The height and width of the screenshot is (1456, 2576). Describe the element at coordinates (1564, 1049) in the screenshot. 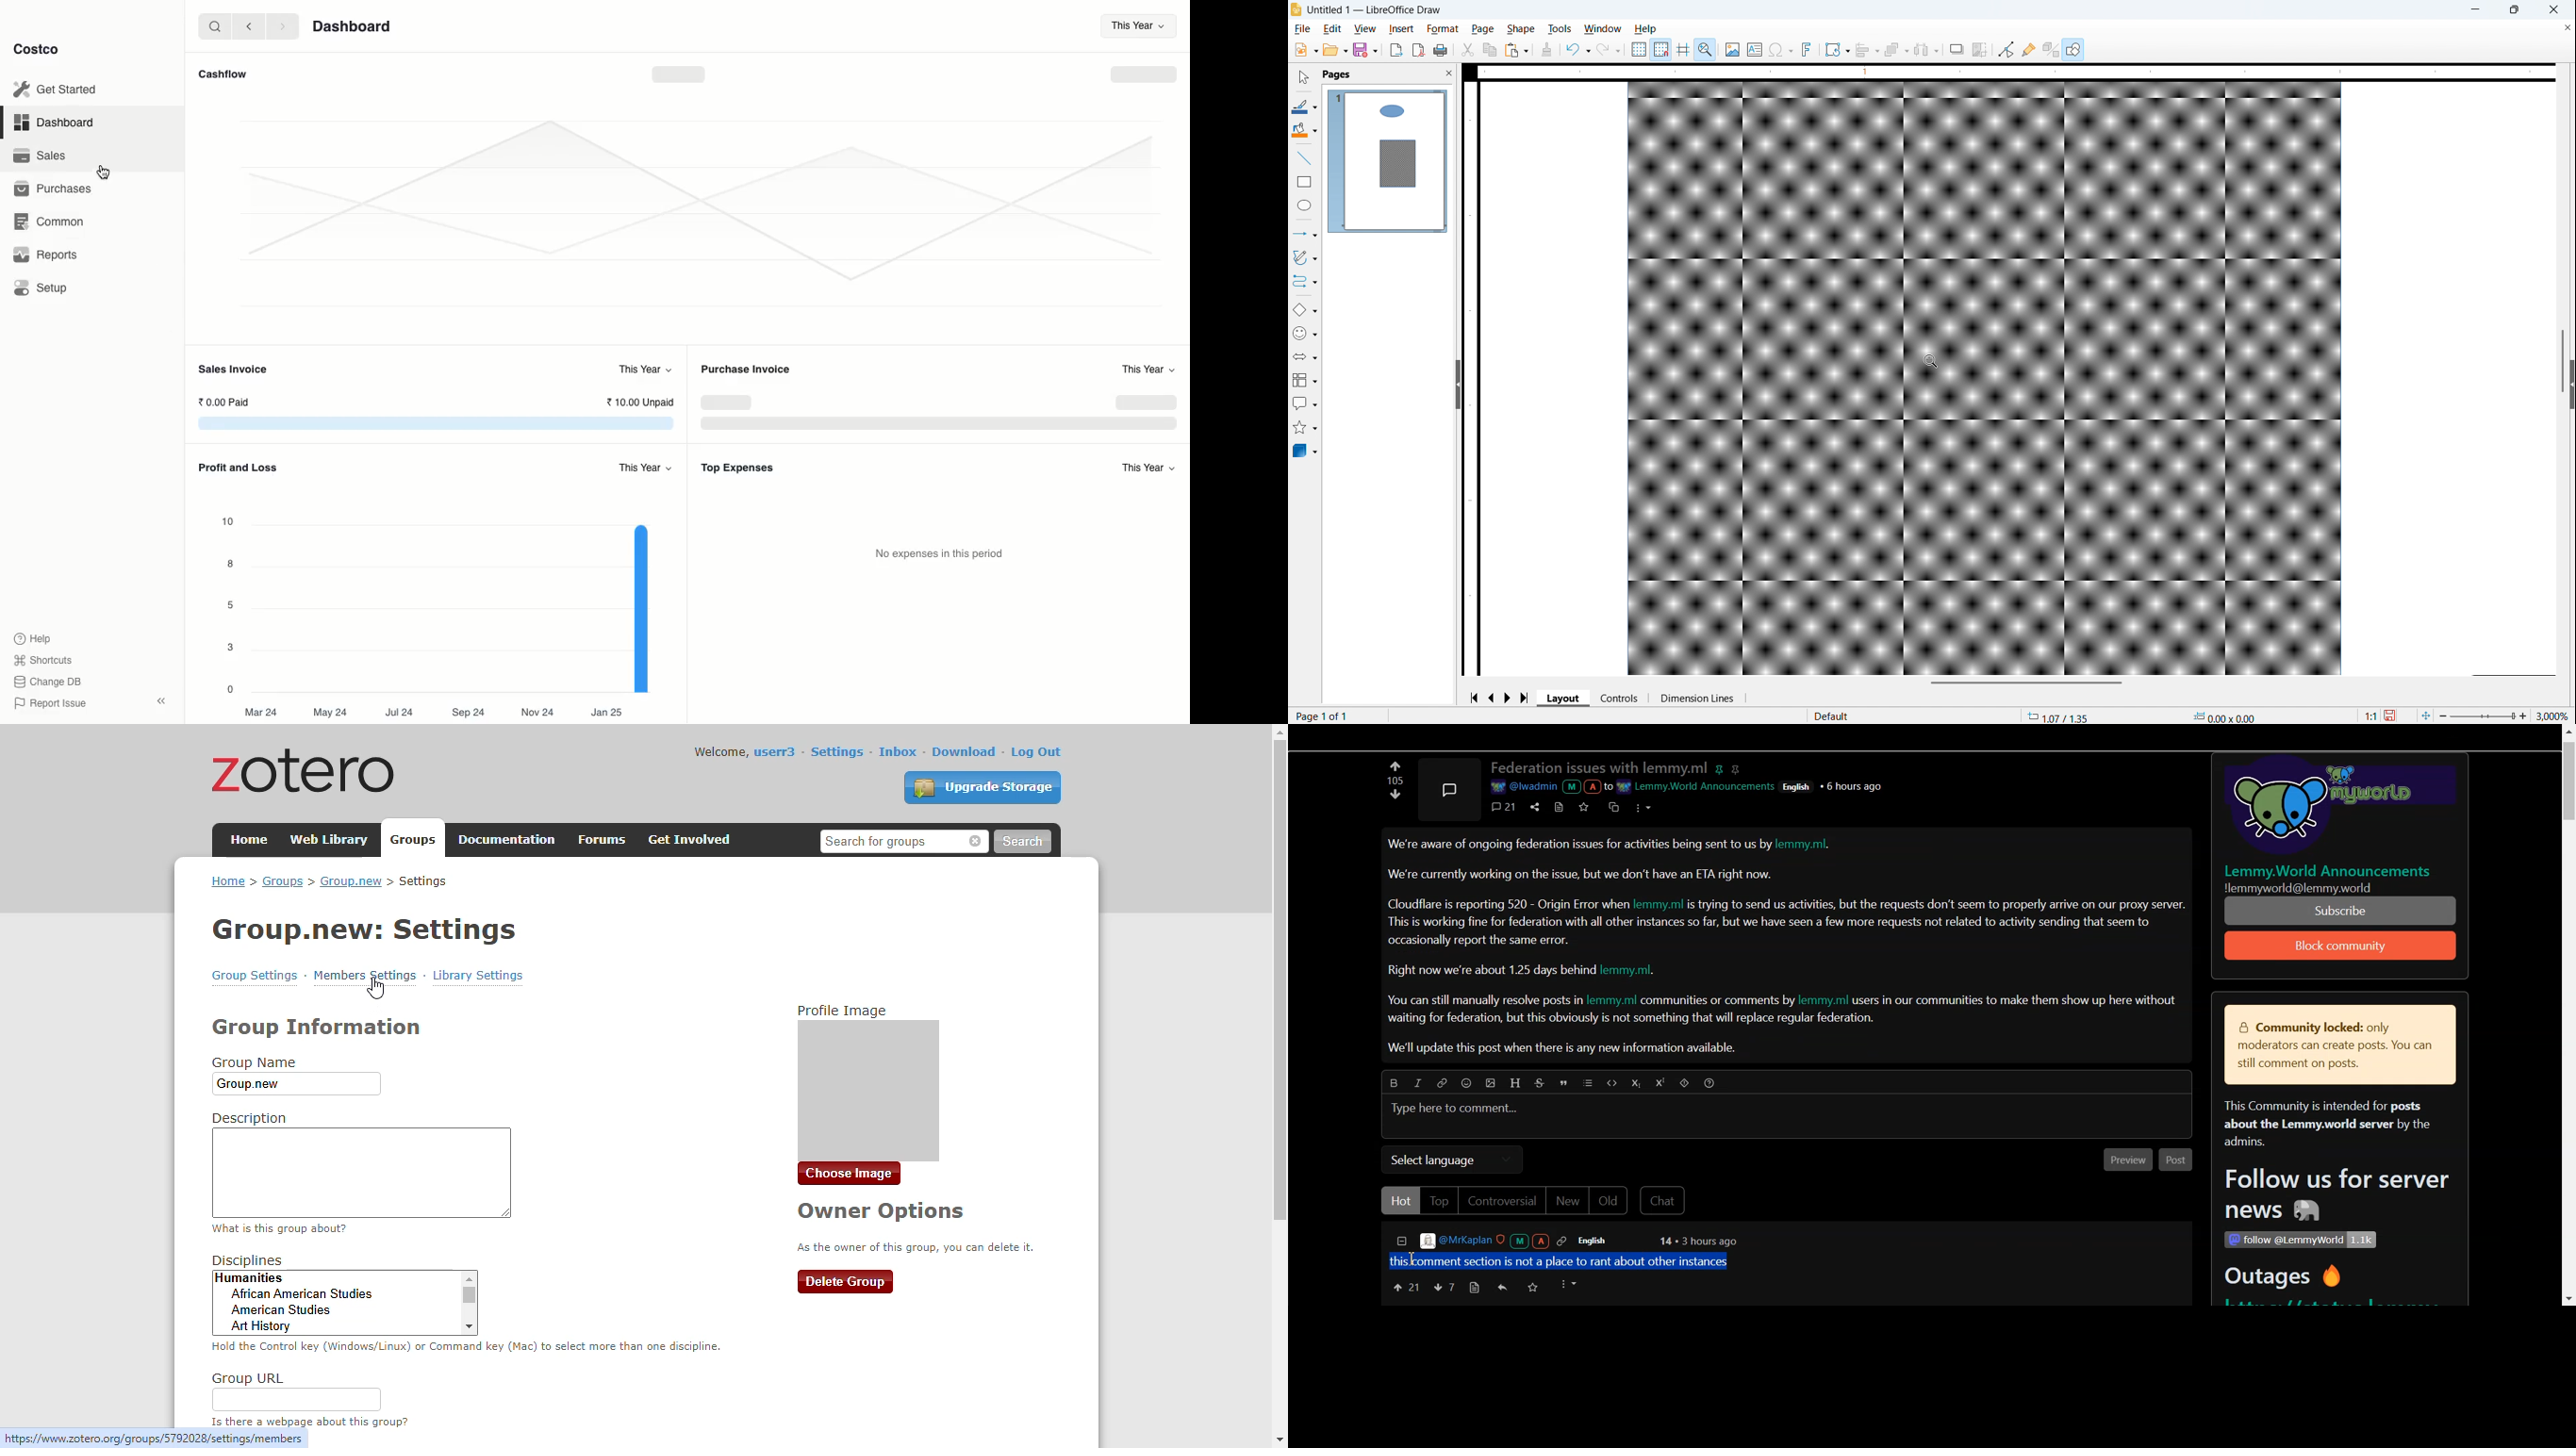

I see `We'll update this post when there is any new information available.` at that location.